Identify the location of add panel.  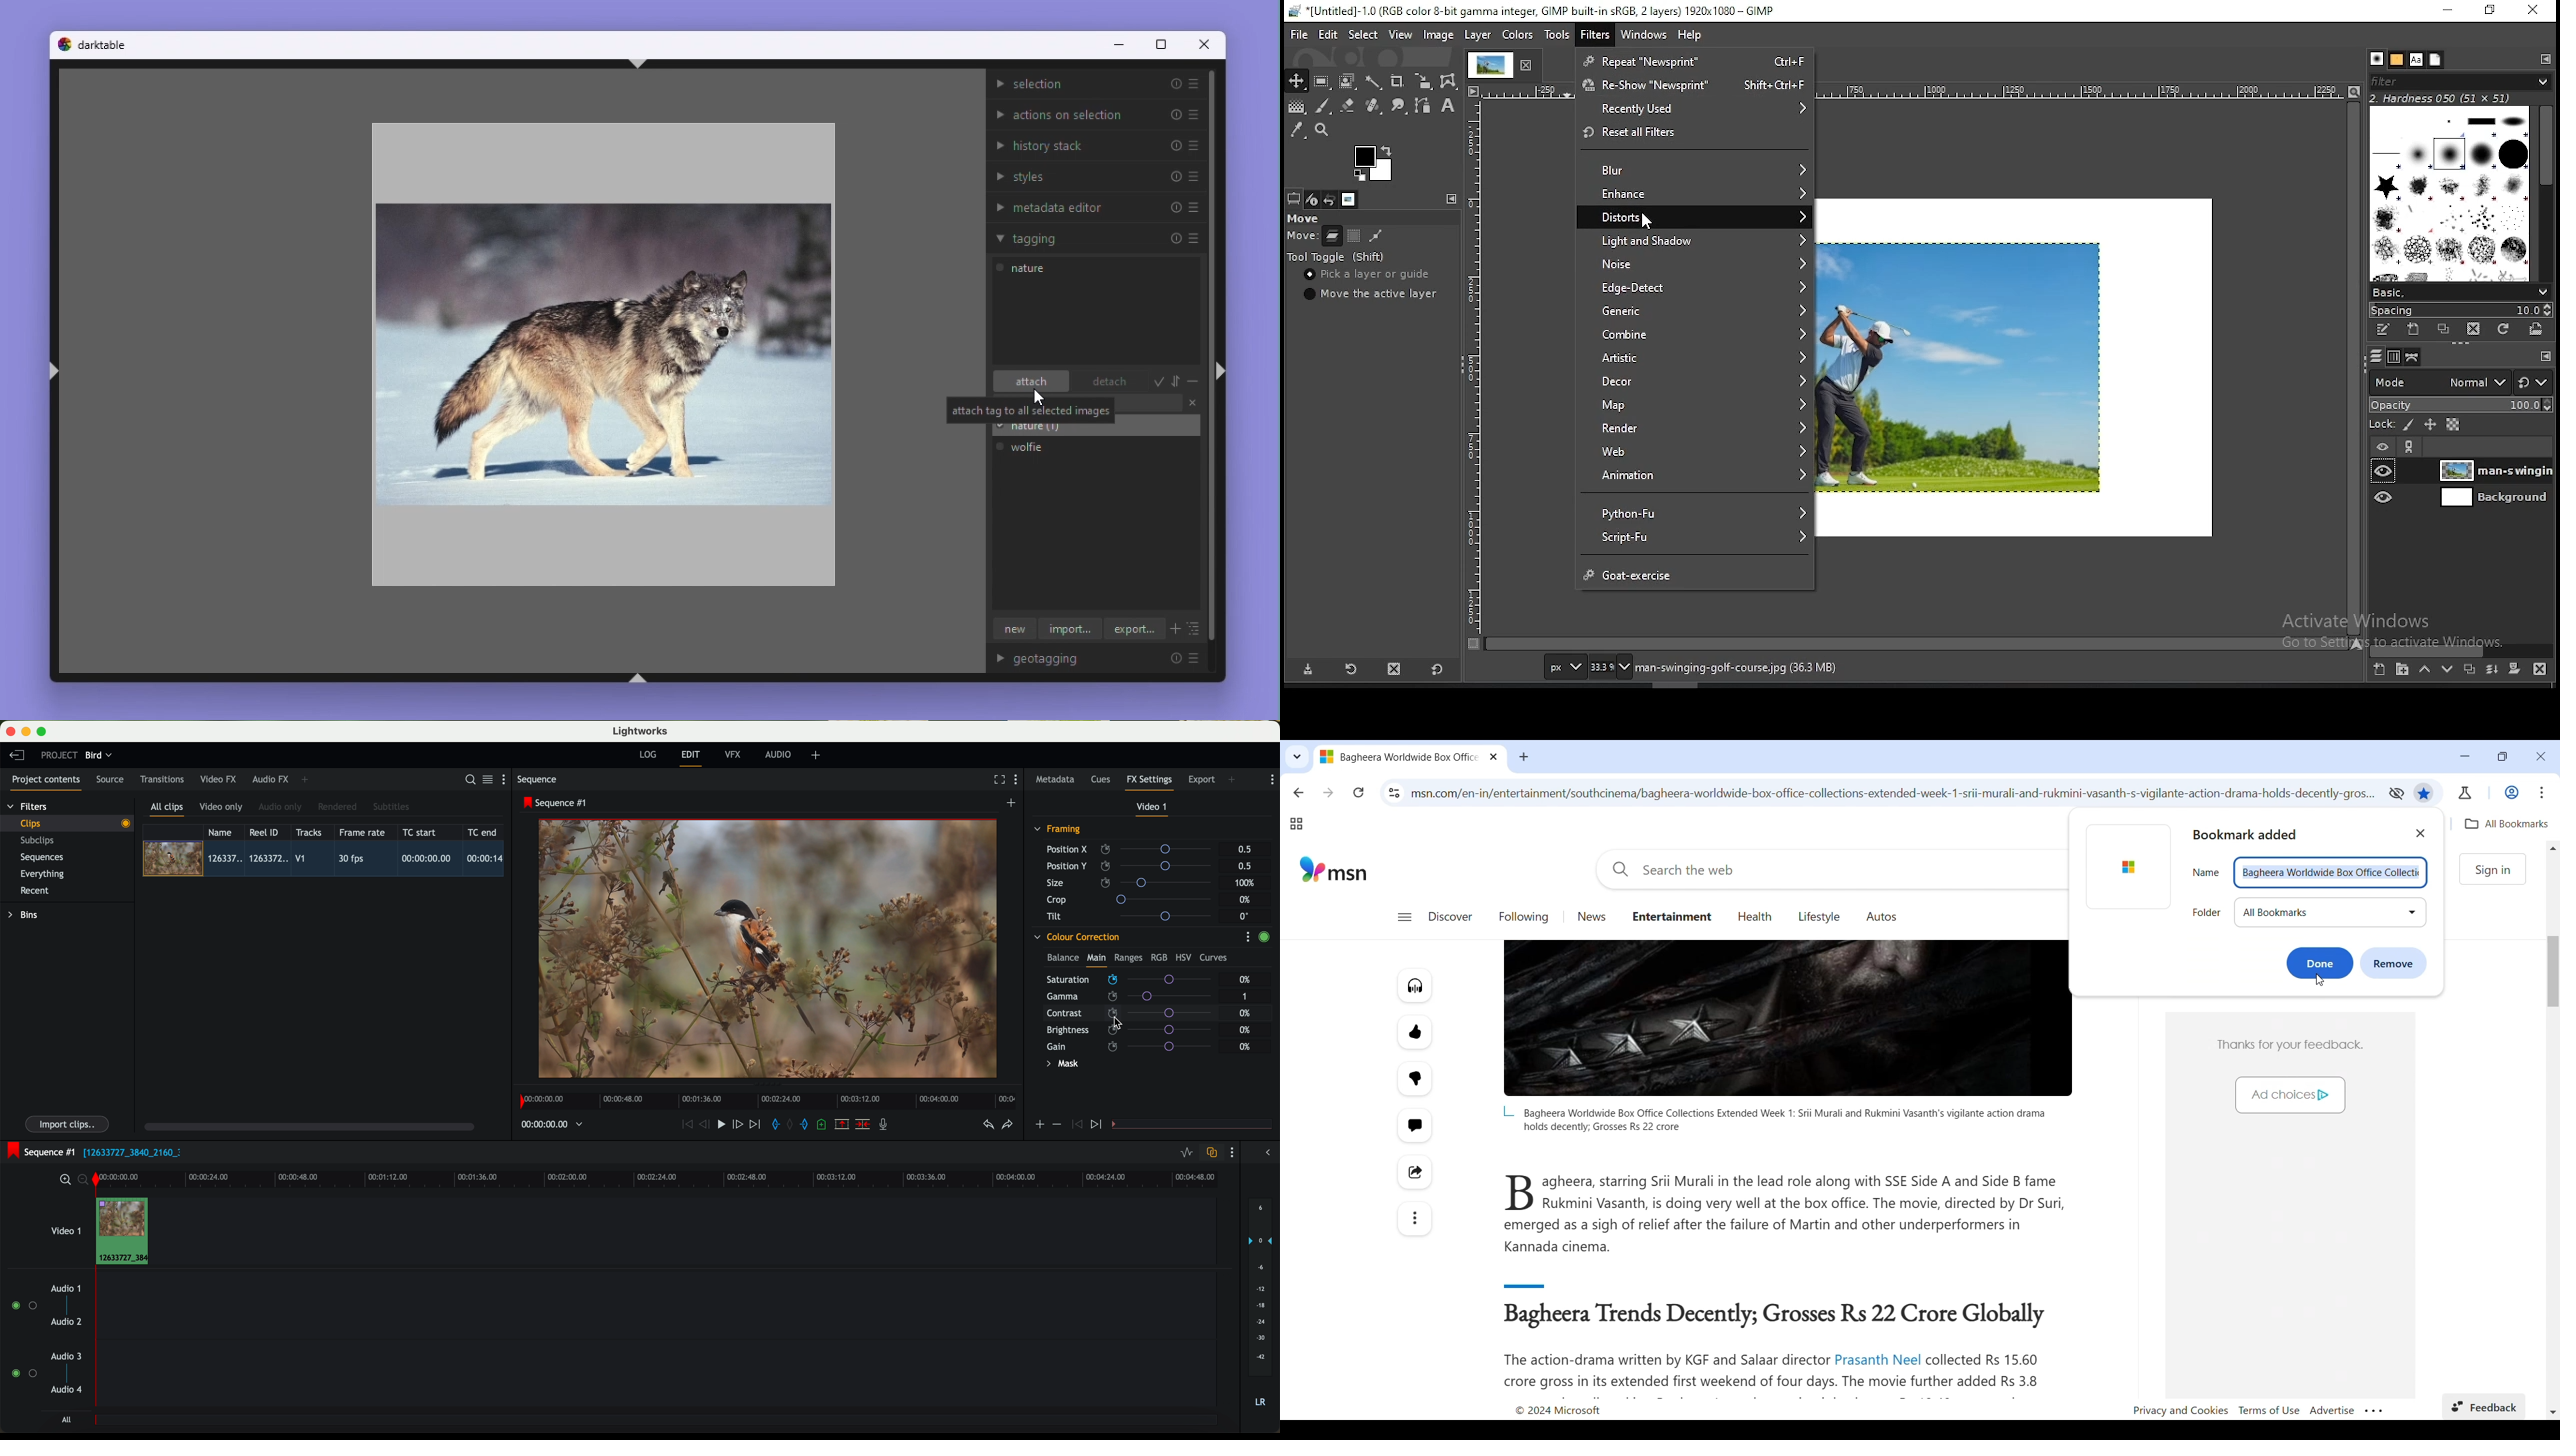
(307, 780).